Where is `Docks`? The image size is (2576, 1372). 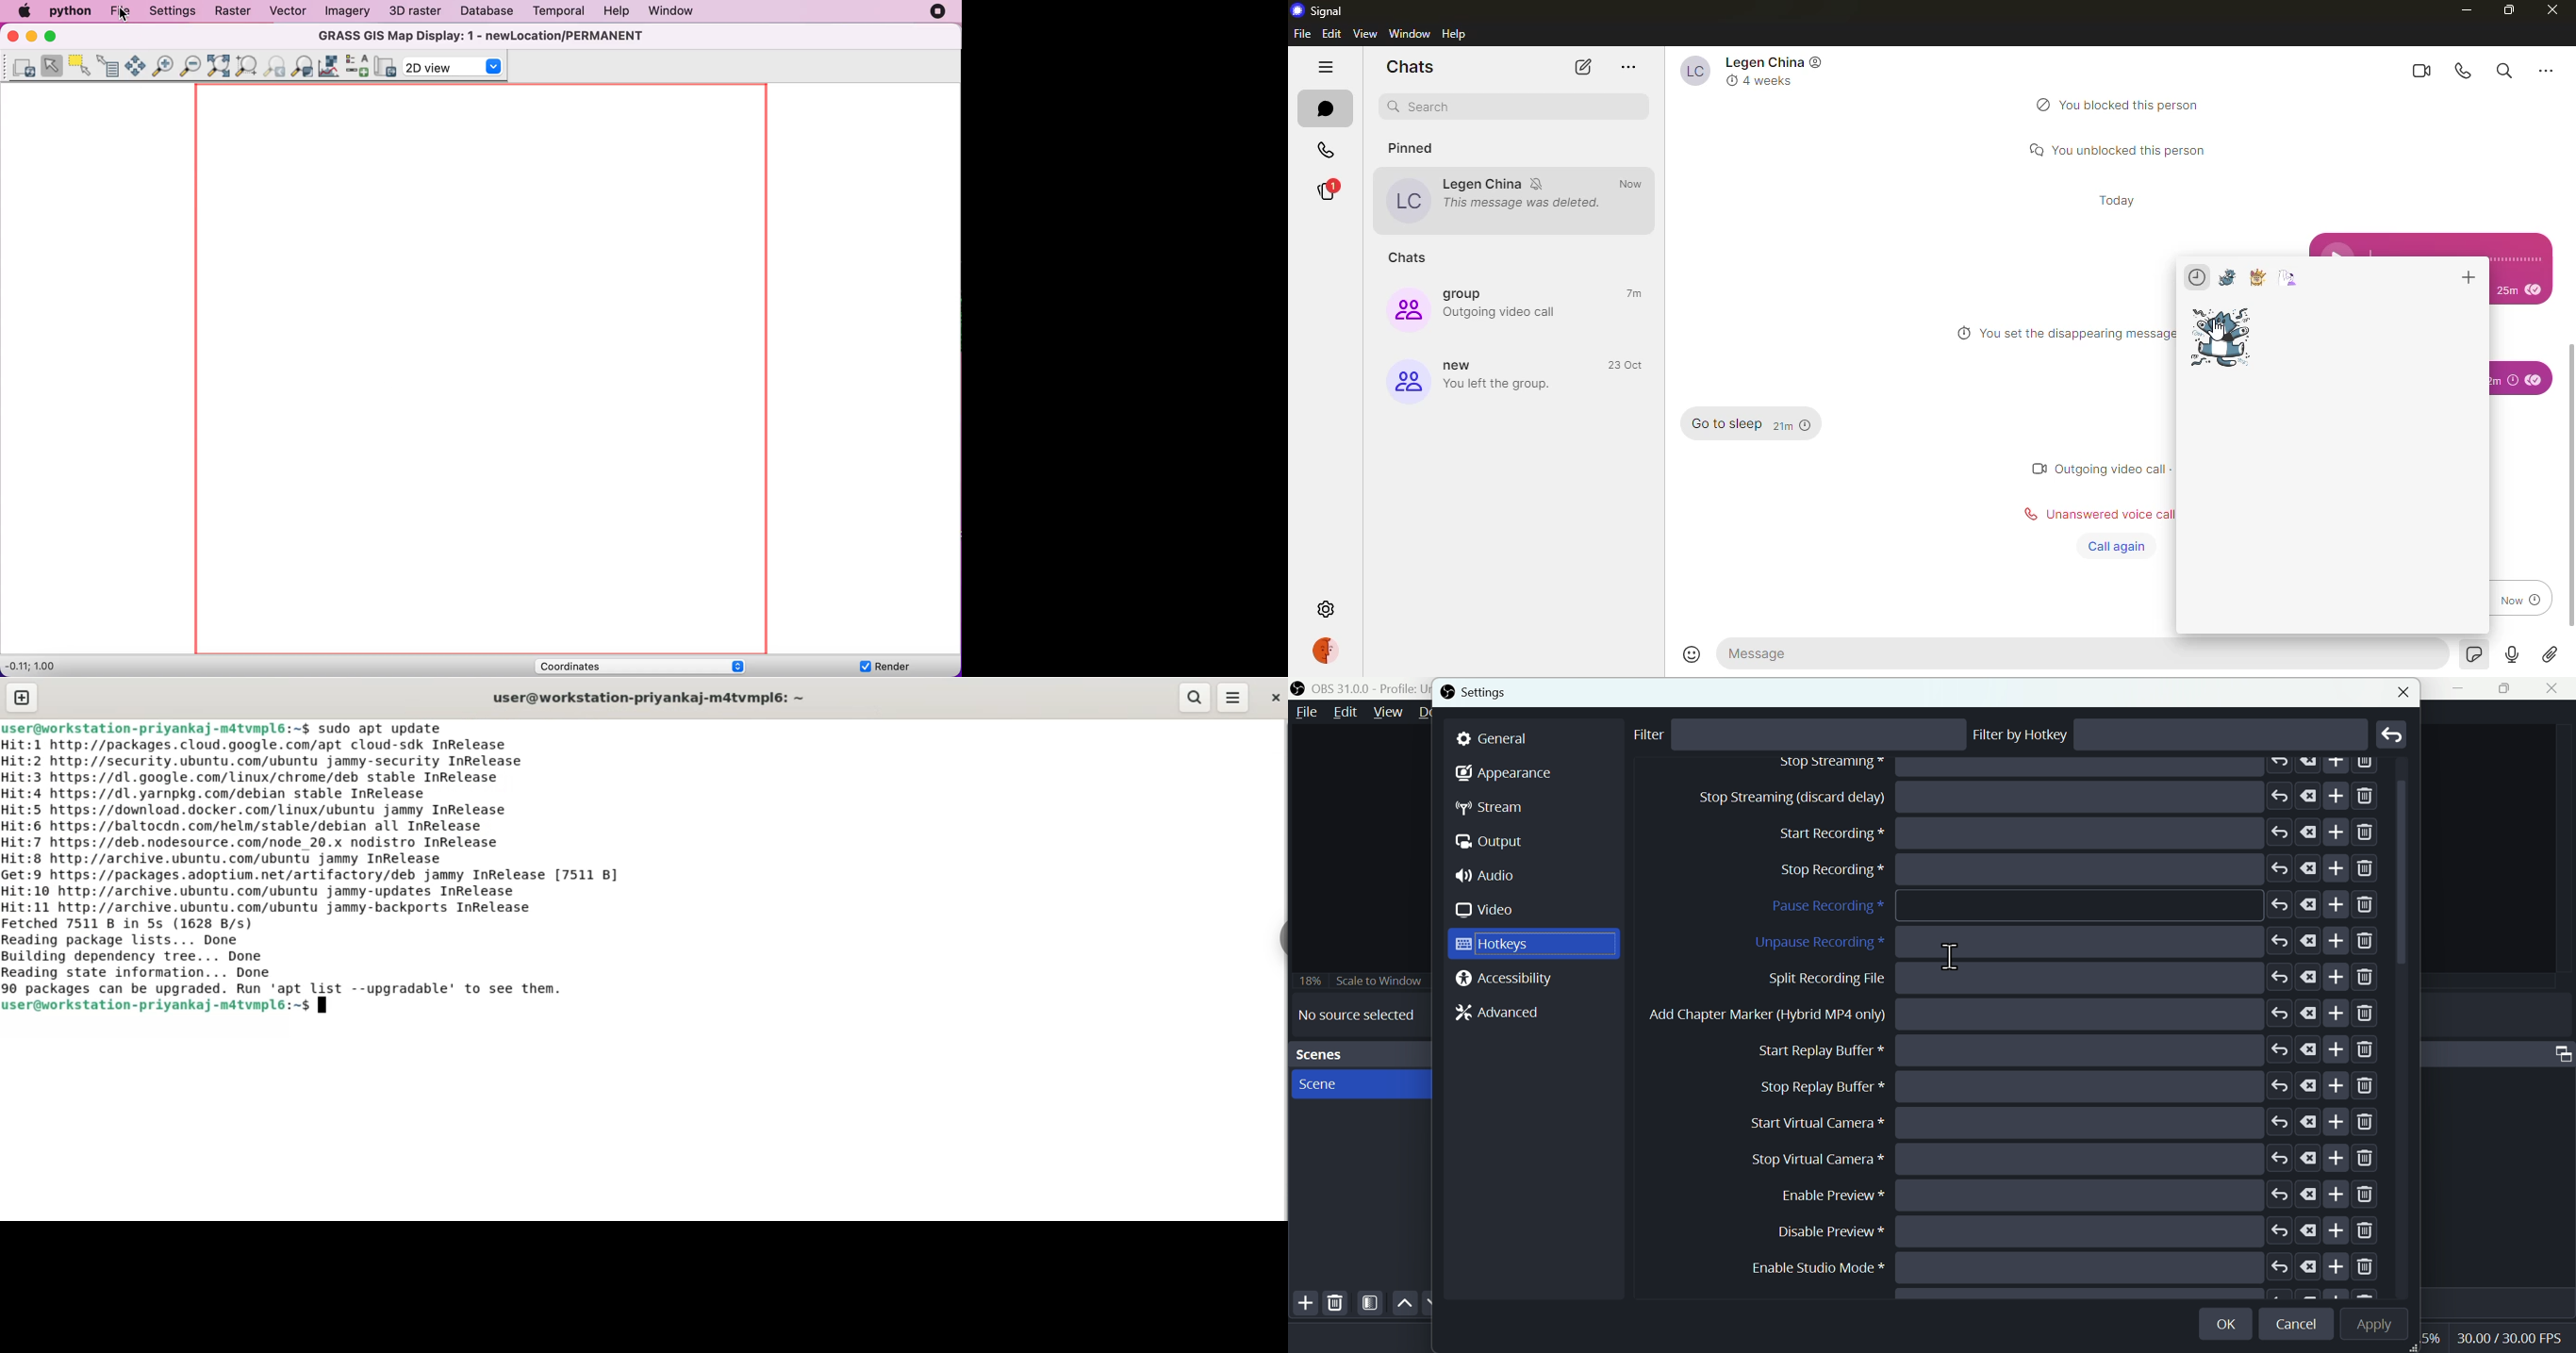 Docks is located at coordinates (1435, 713).